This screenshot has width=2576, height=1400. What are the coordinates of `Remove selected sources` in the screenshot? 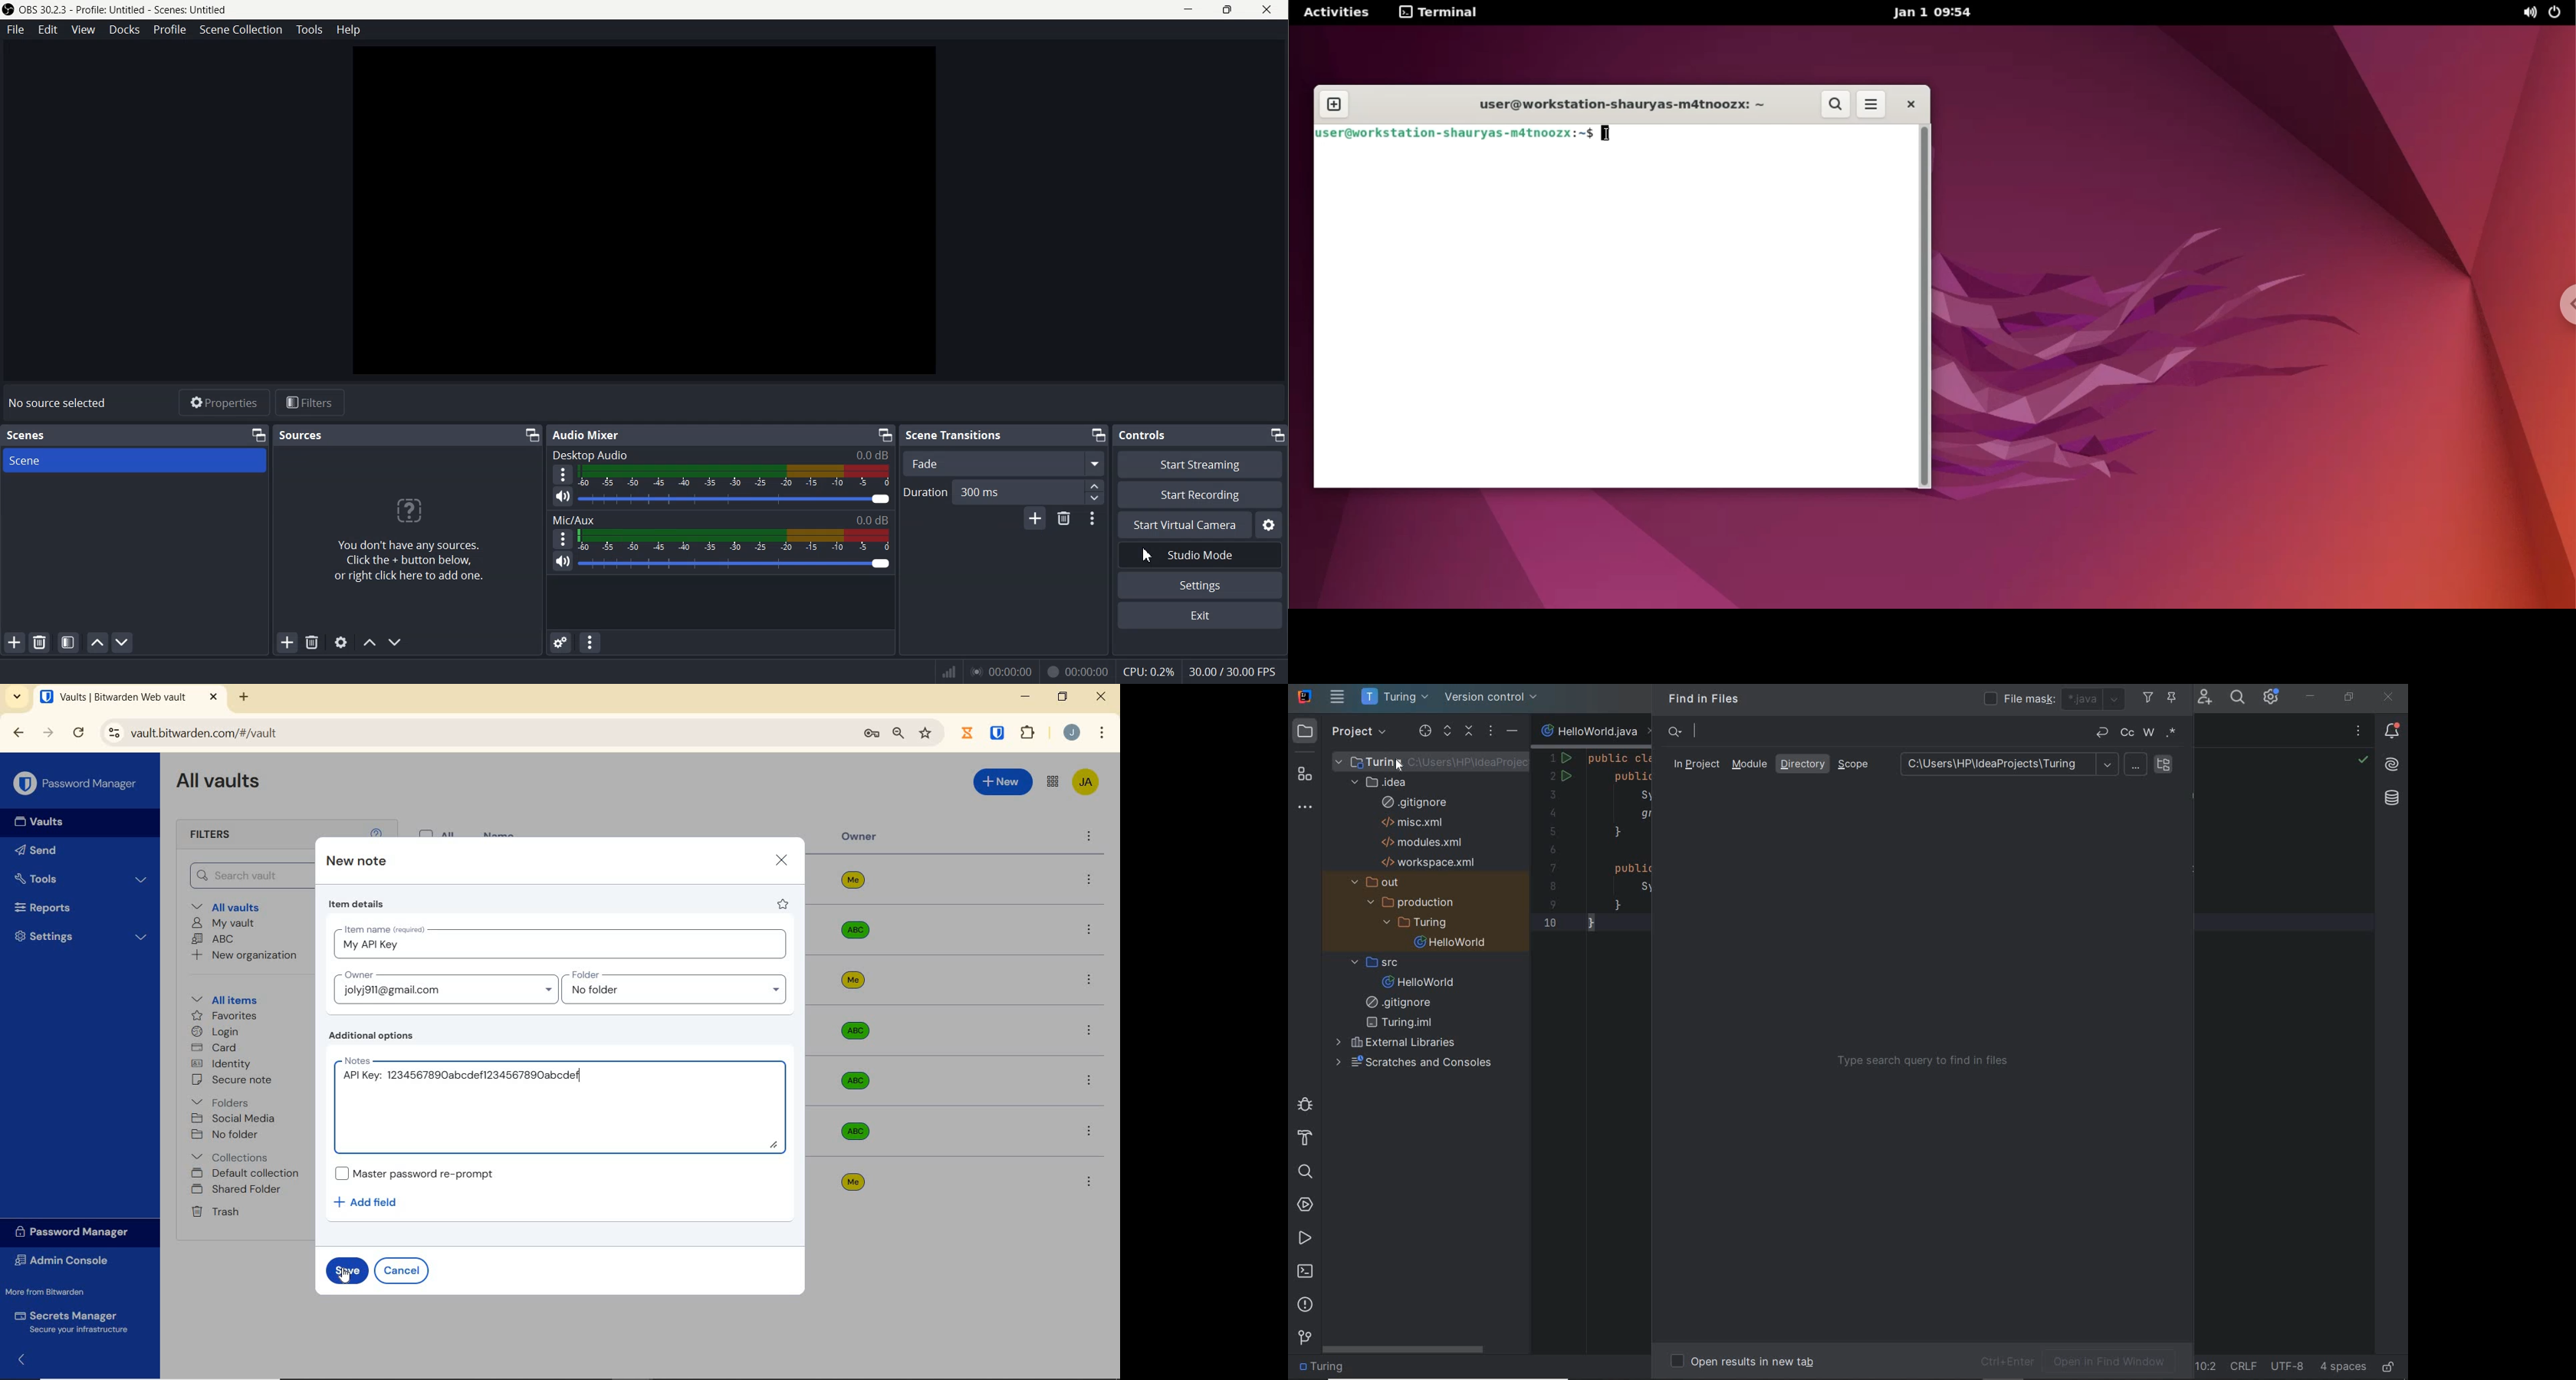 It's located at (313, 643).